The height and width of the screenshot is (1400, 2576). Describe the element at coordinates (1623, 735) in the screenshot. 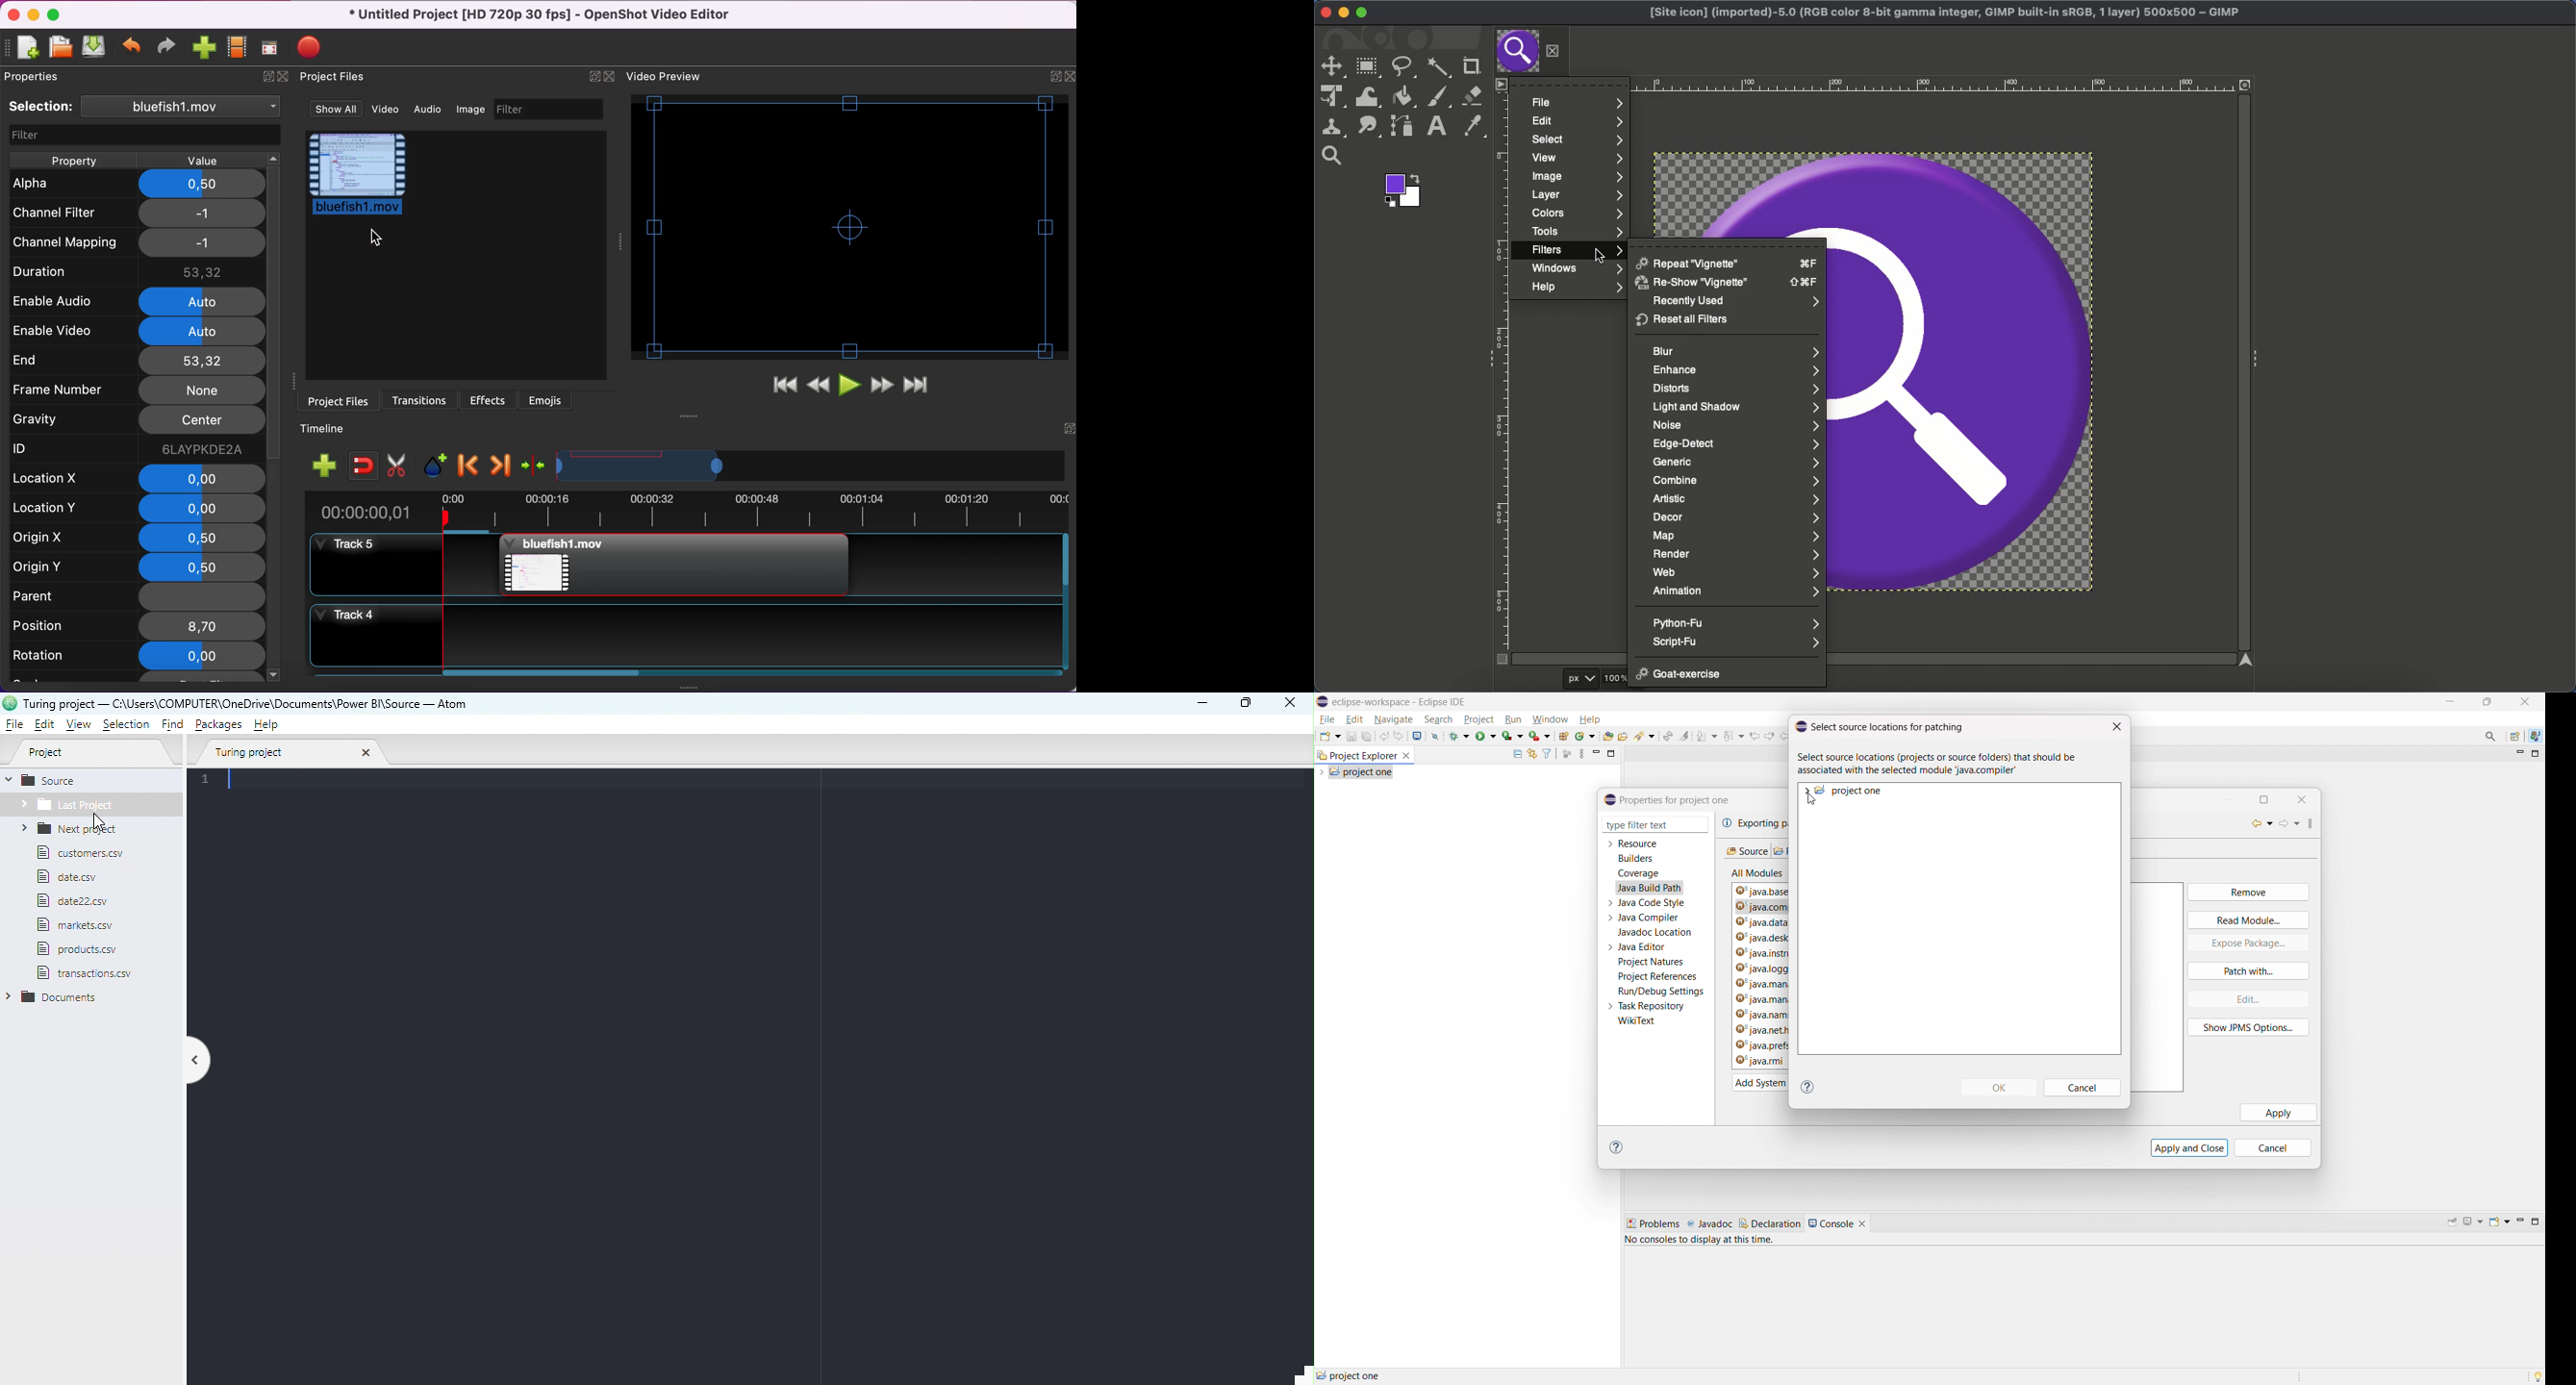

I see `open task` at that location.